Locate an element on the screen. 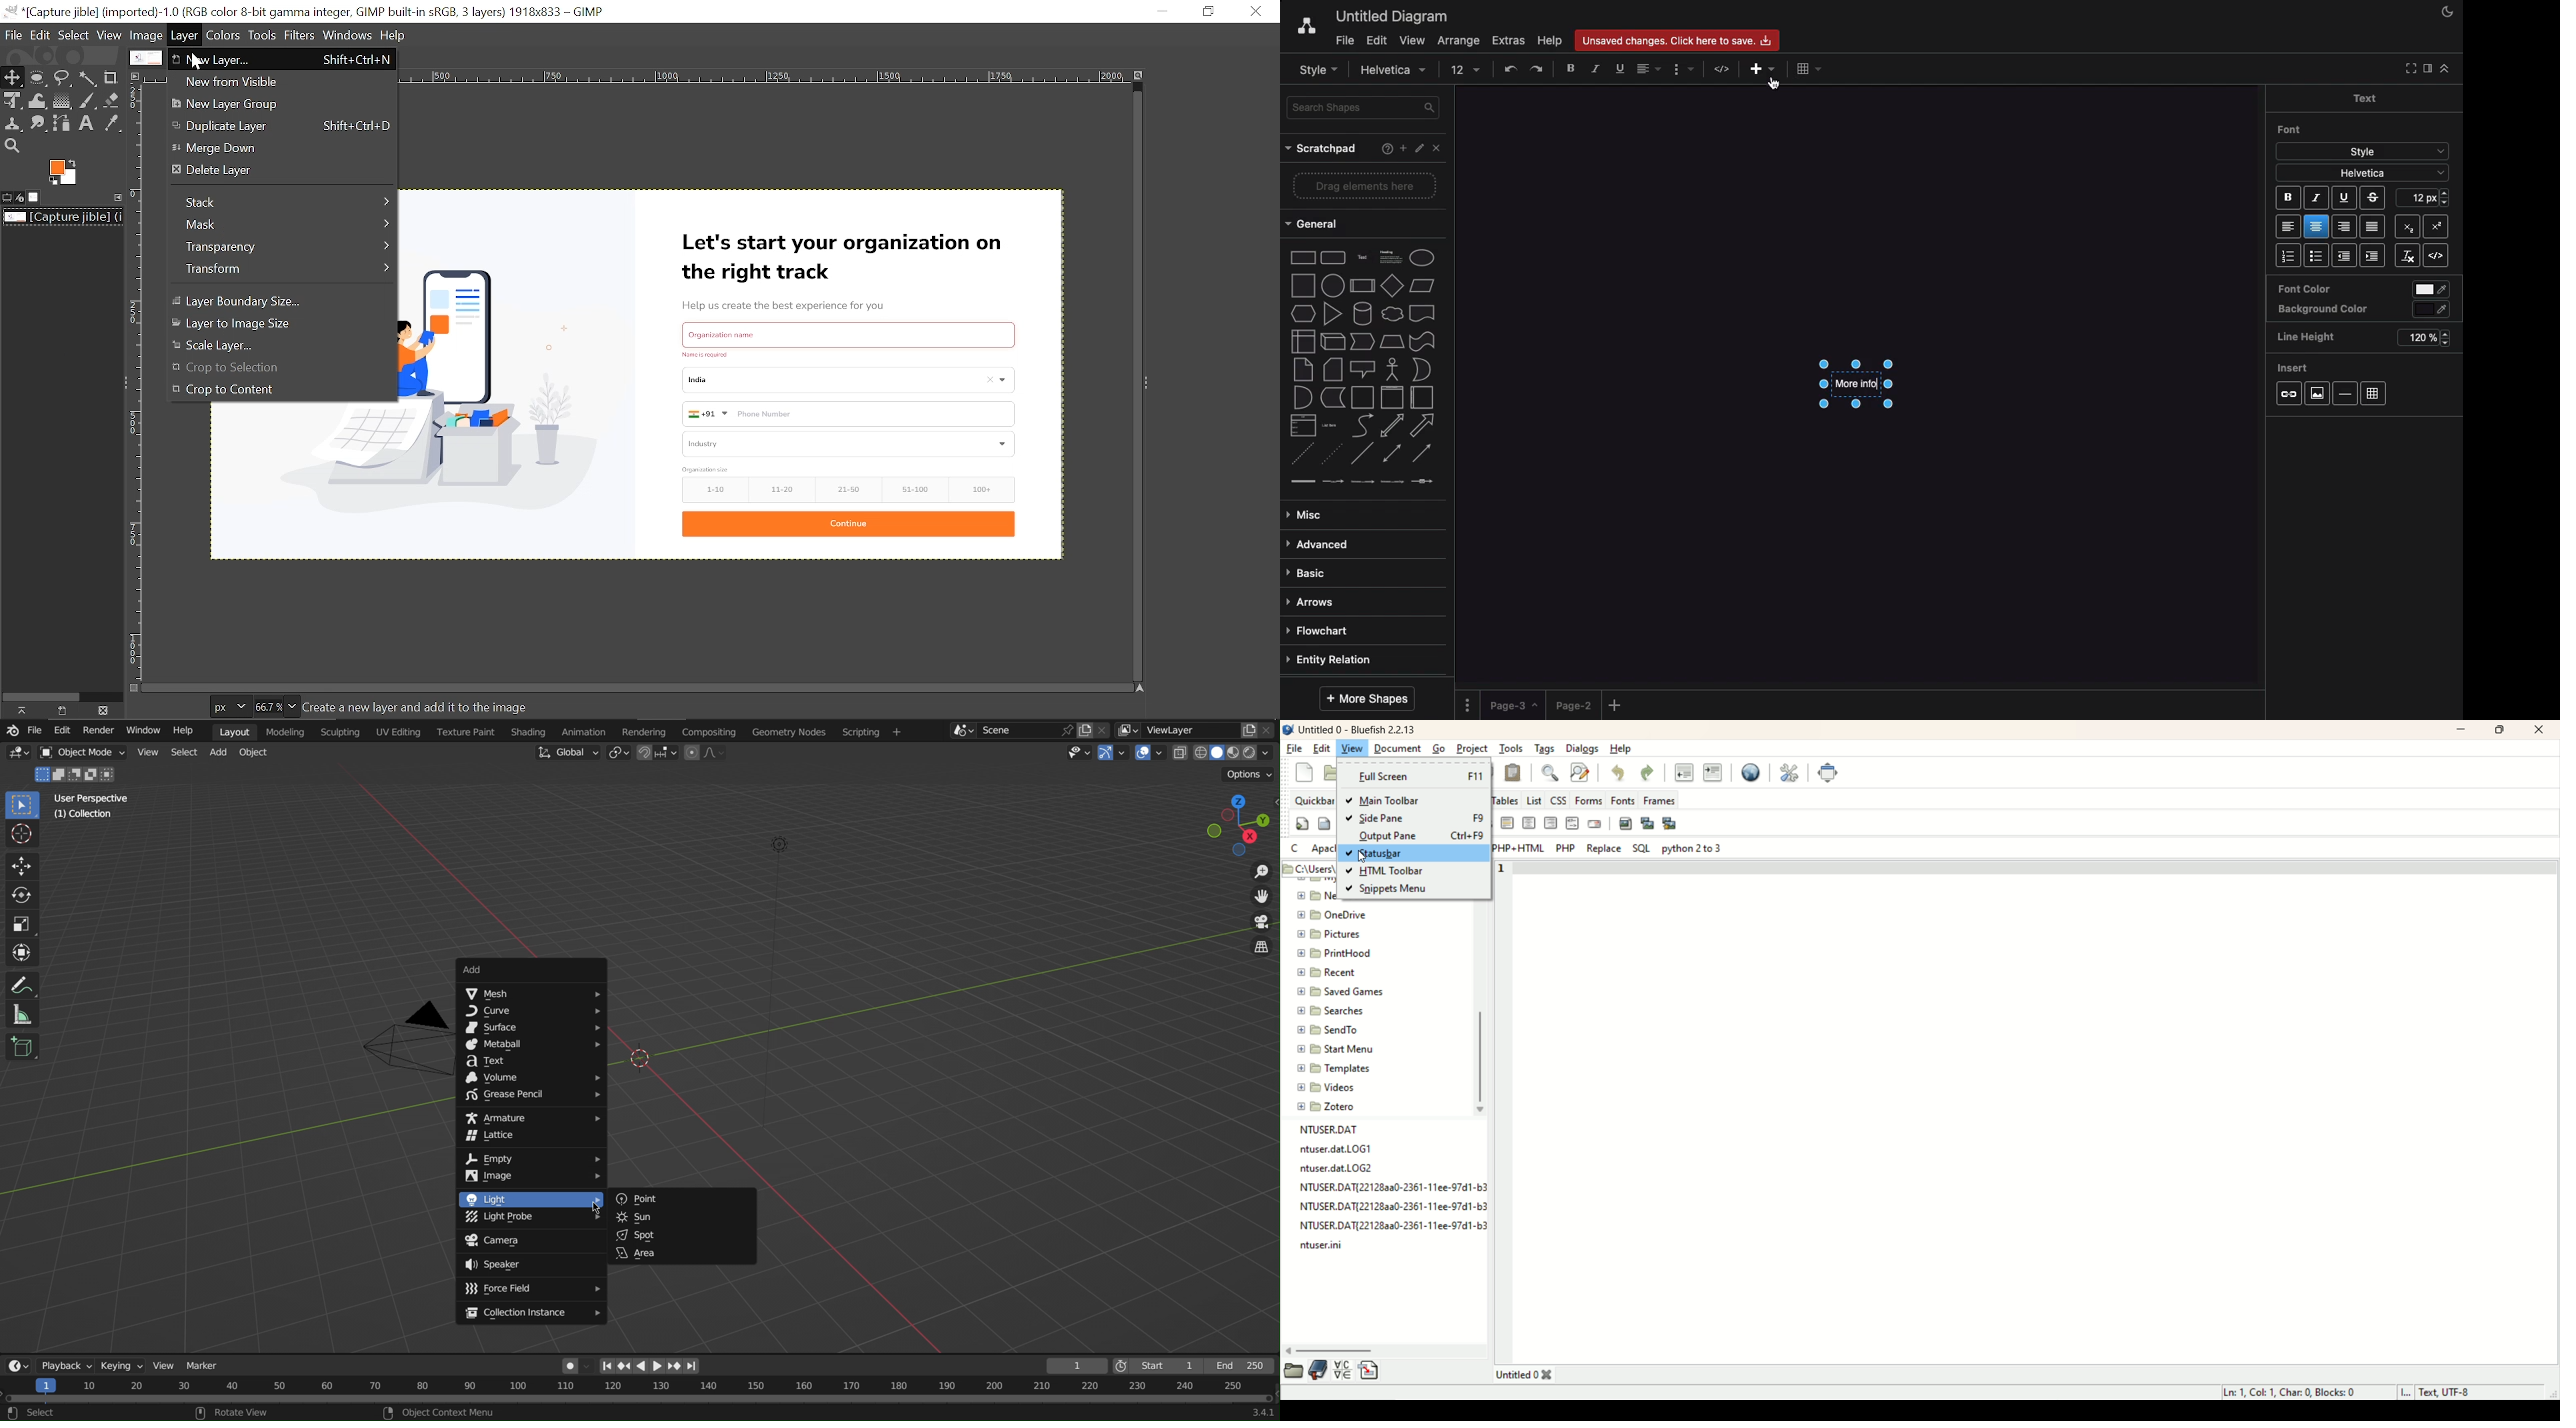 This screenshot has height=1428, width=2576. Justified is located at coordinates (2374, 228).